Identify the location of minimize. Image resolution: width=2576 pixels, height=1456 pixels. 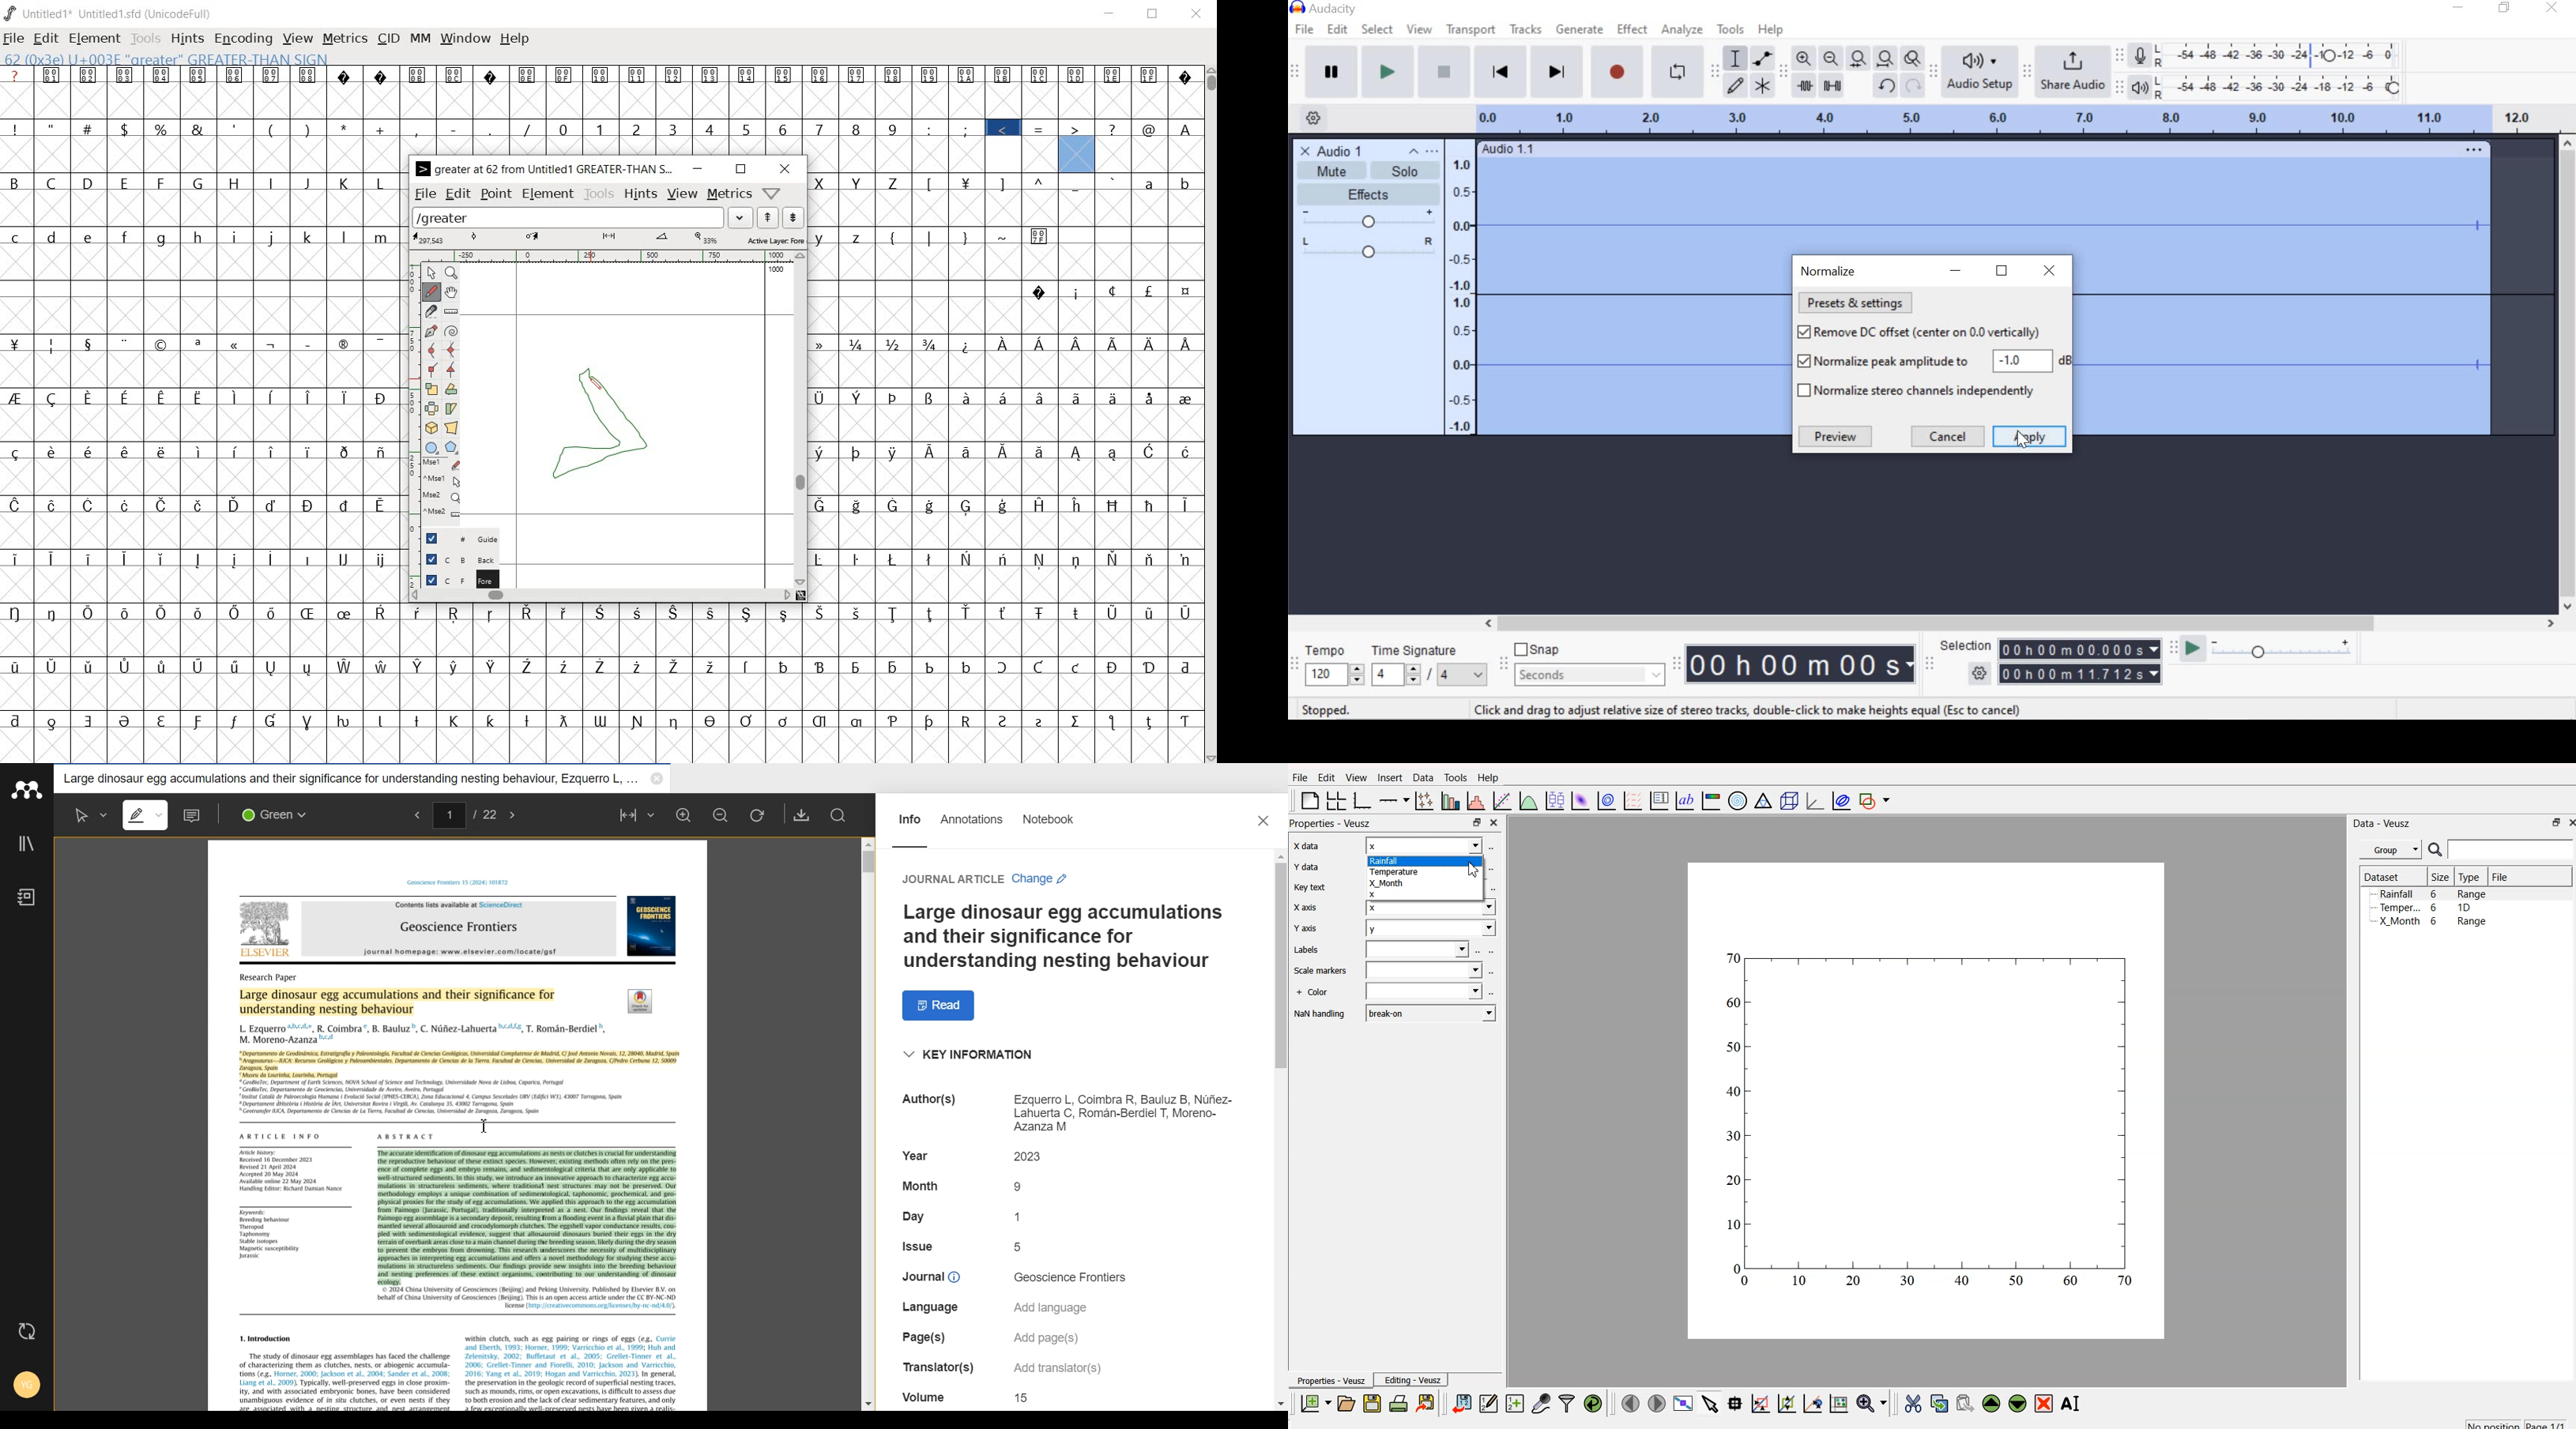
(1955, 271).